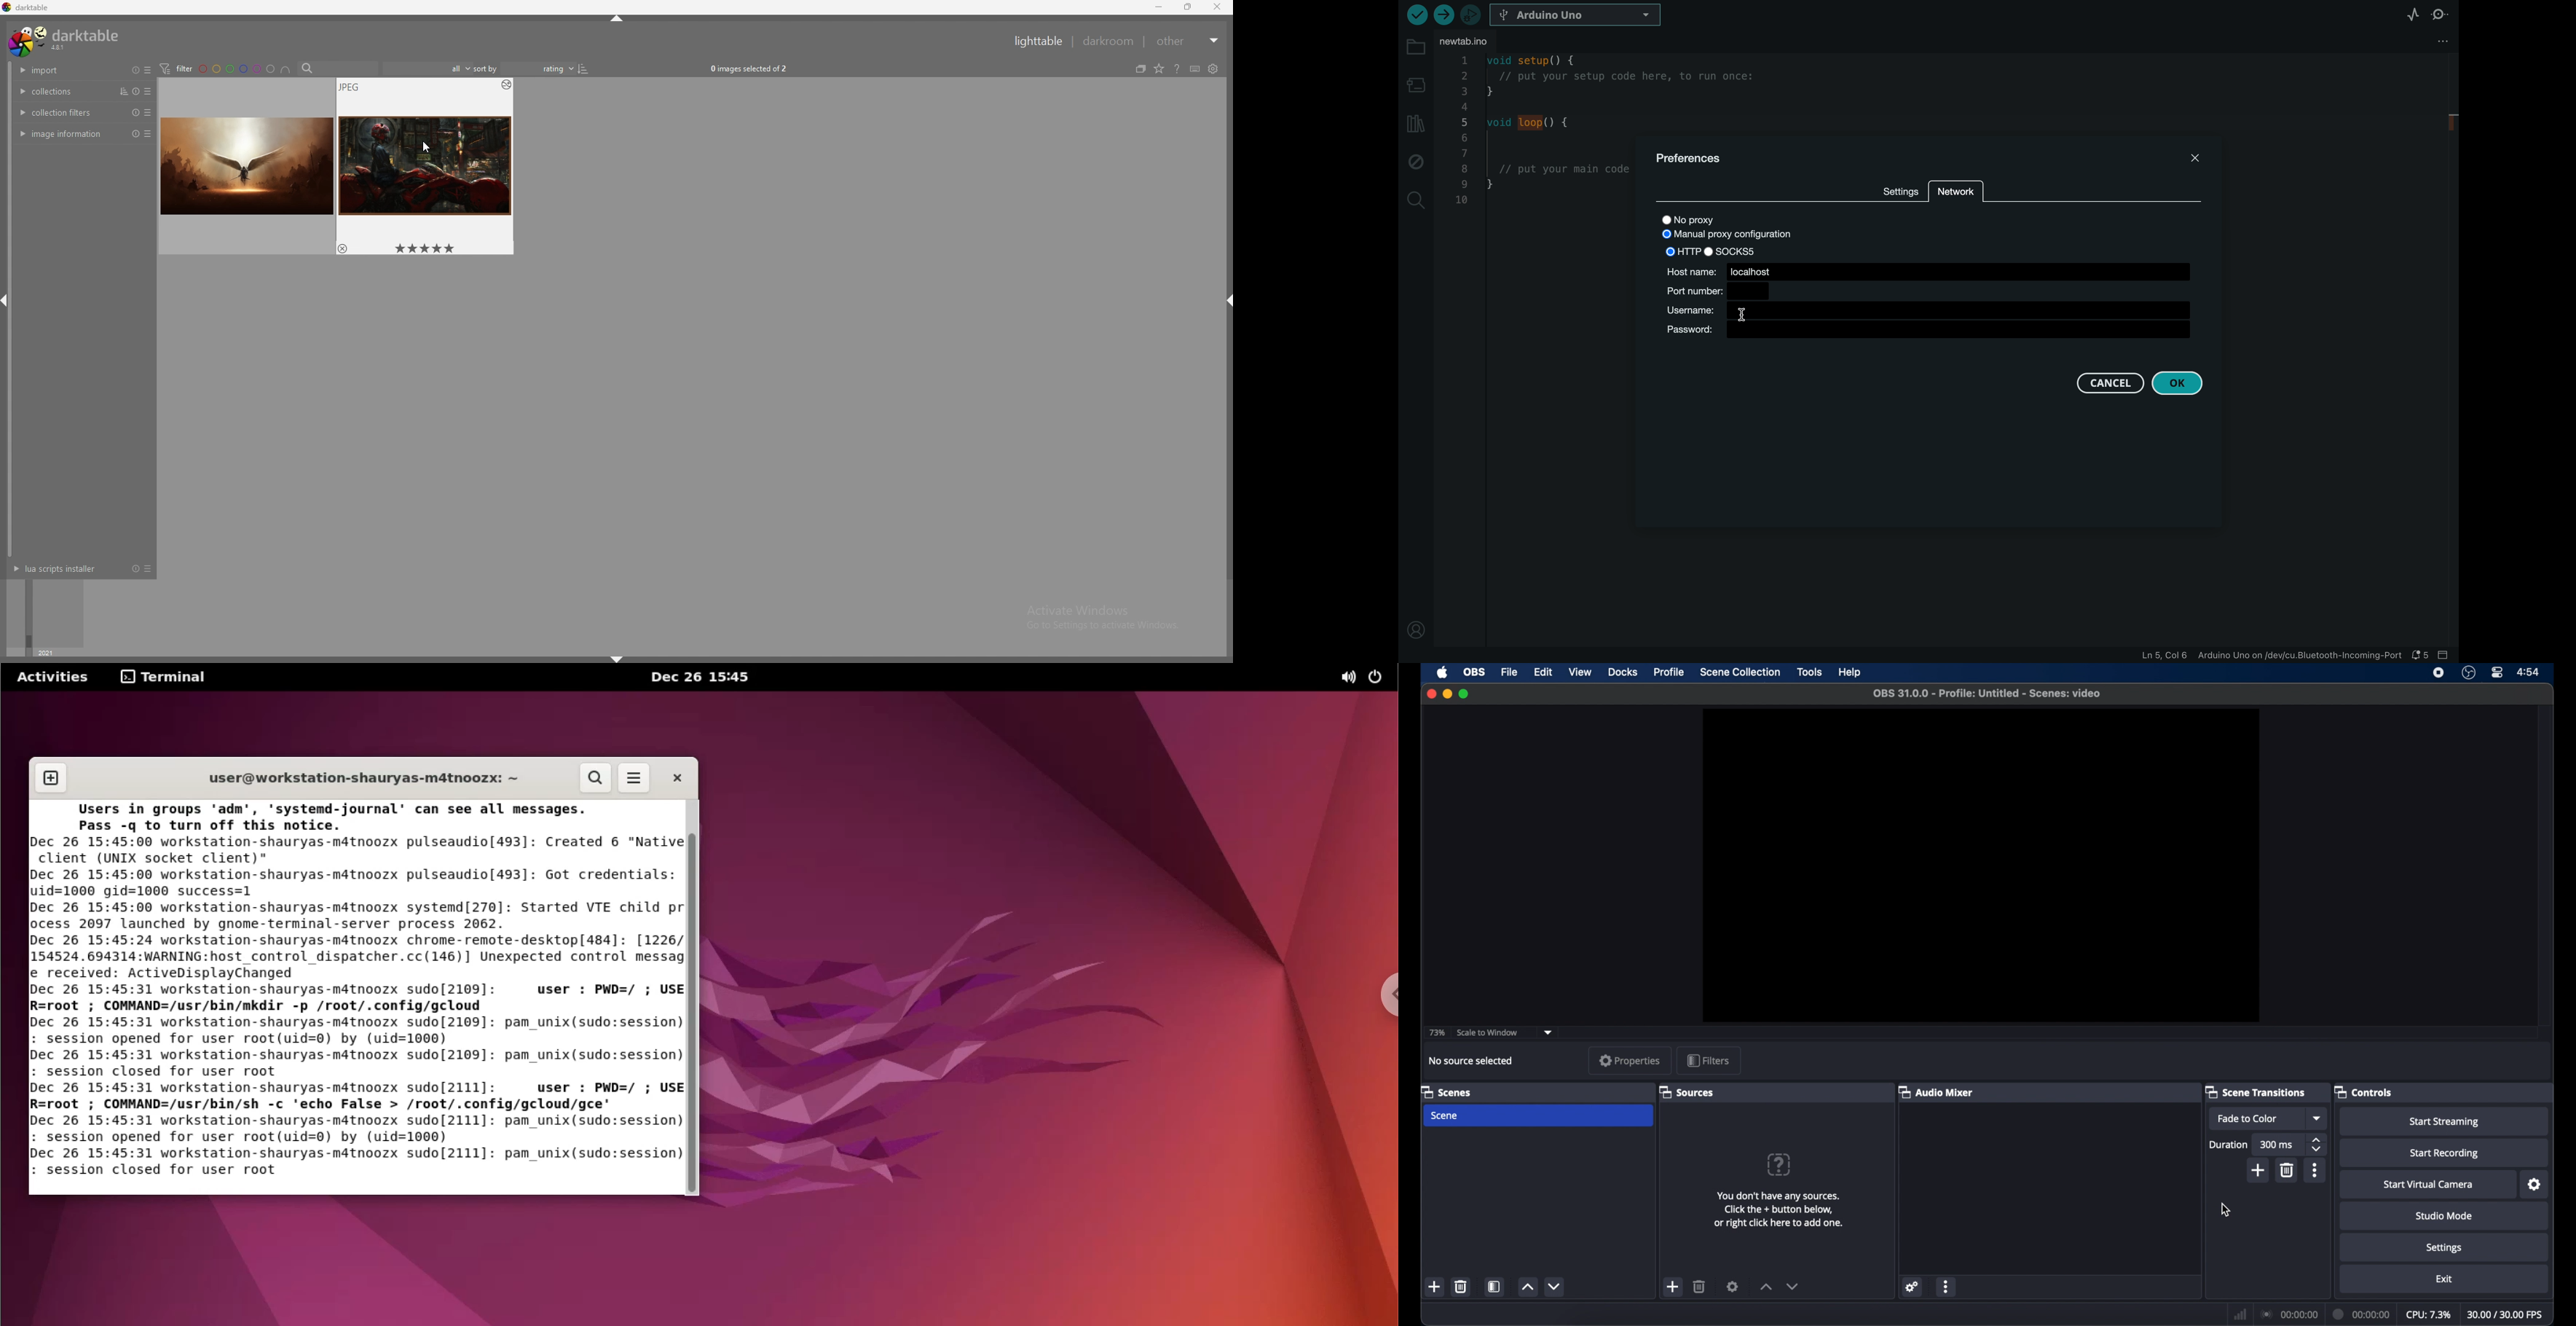  I want to click on docks, so click(1624, 672).